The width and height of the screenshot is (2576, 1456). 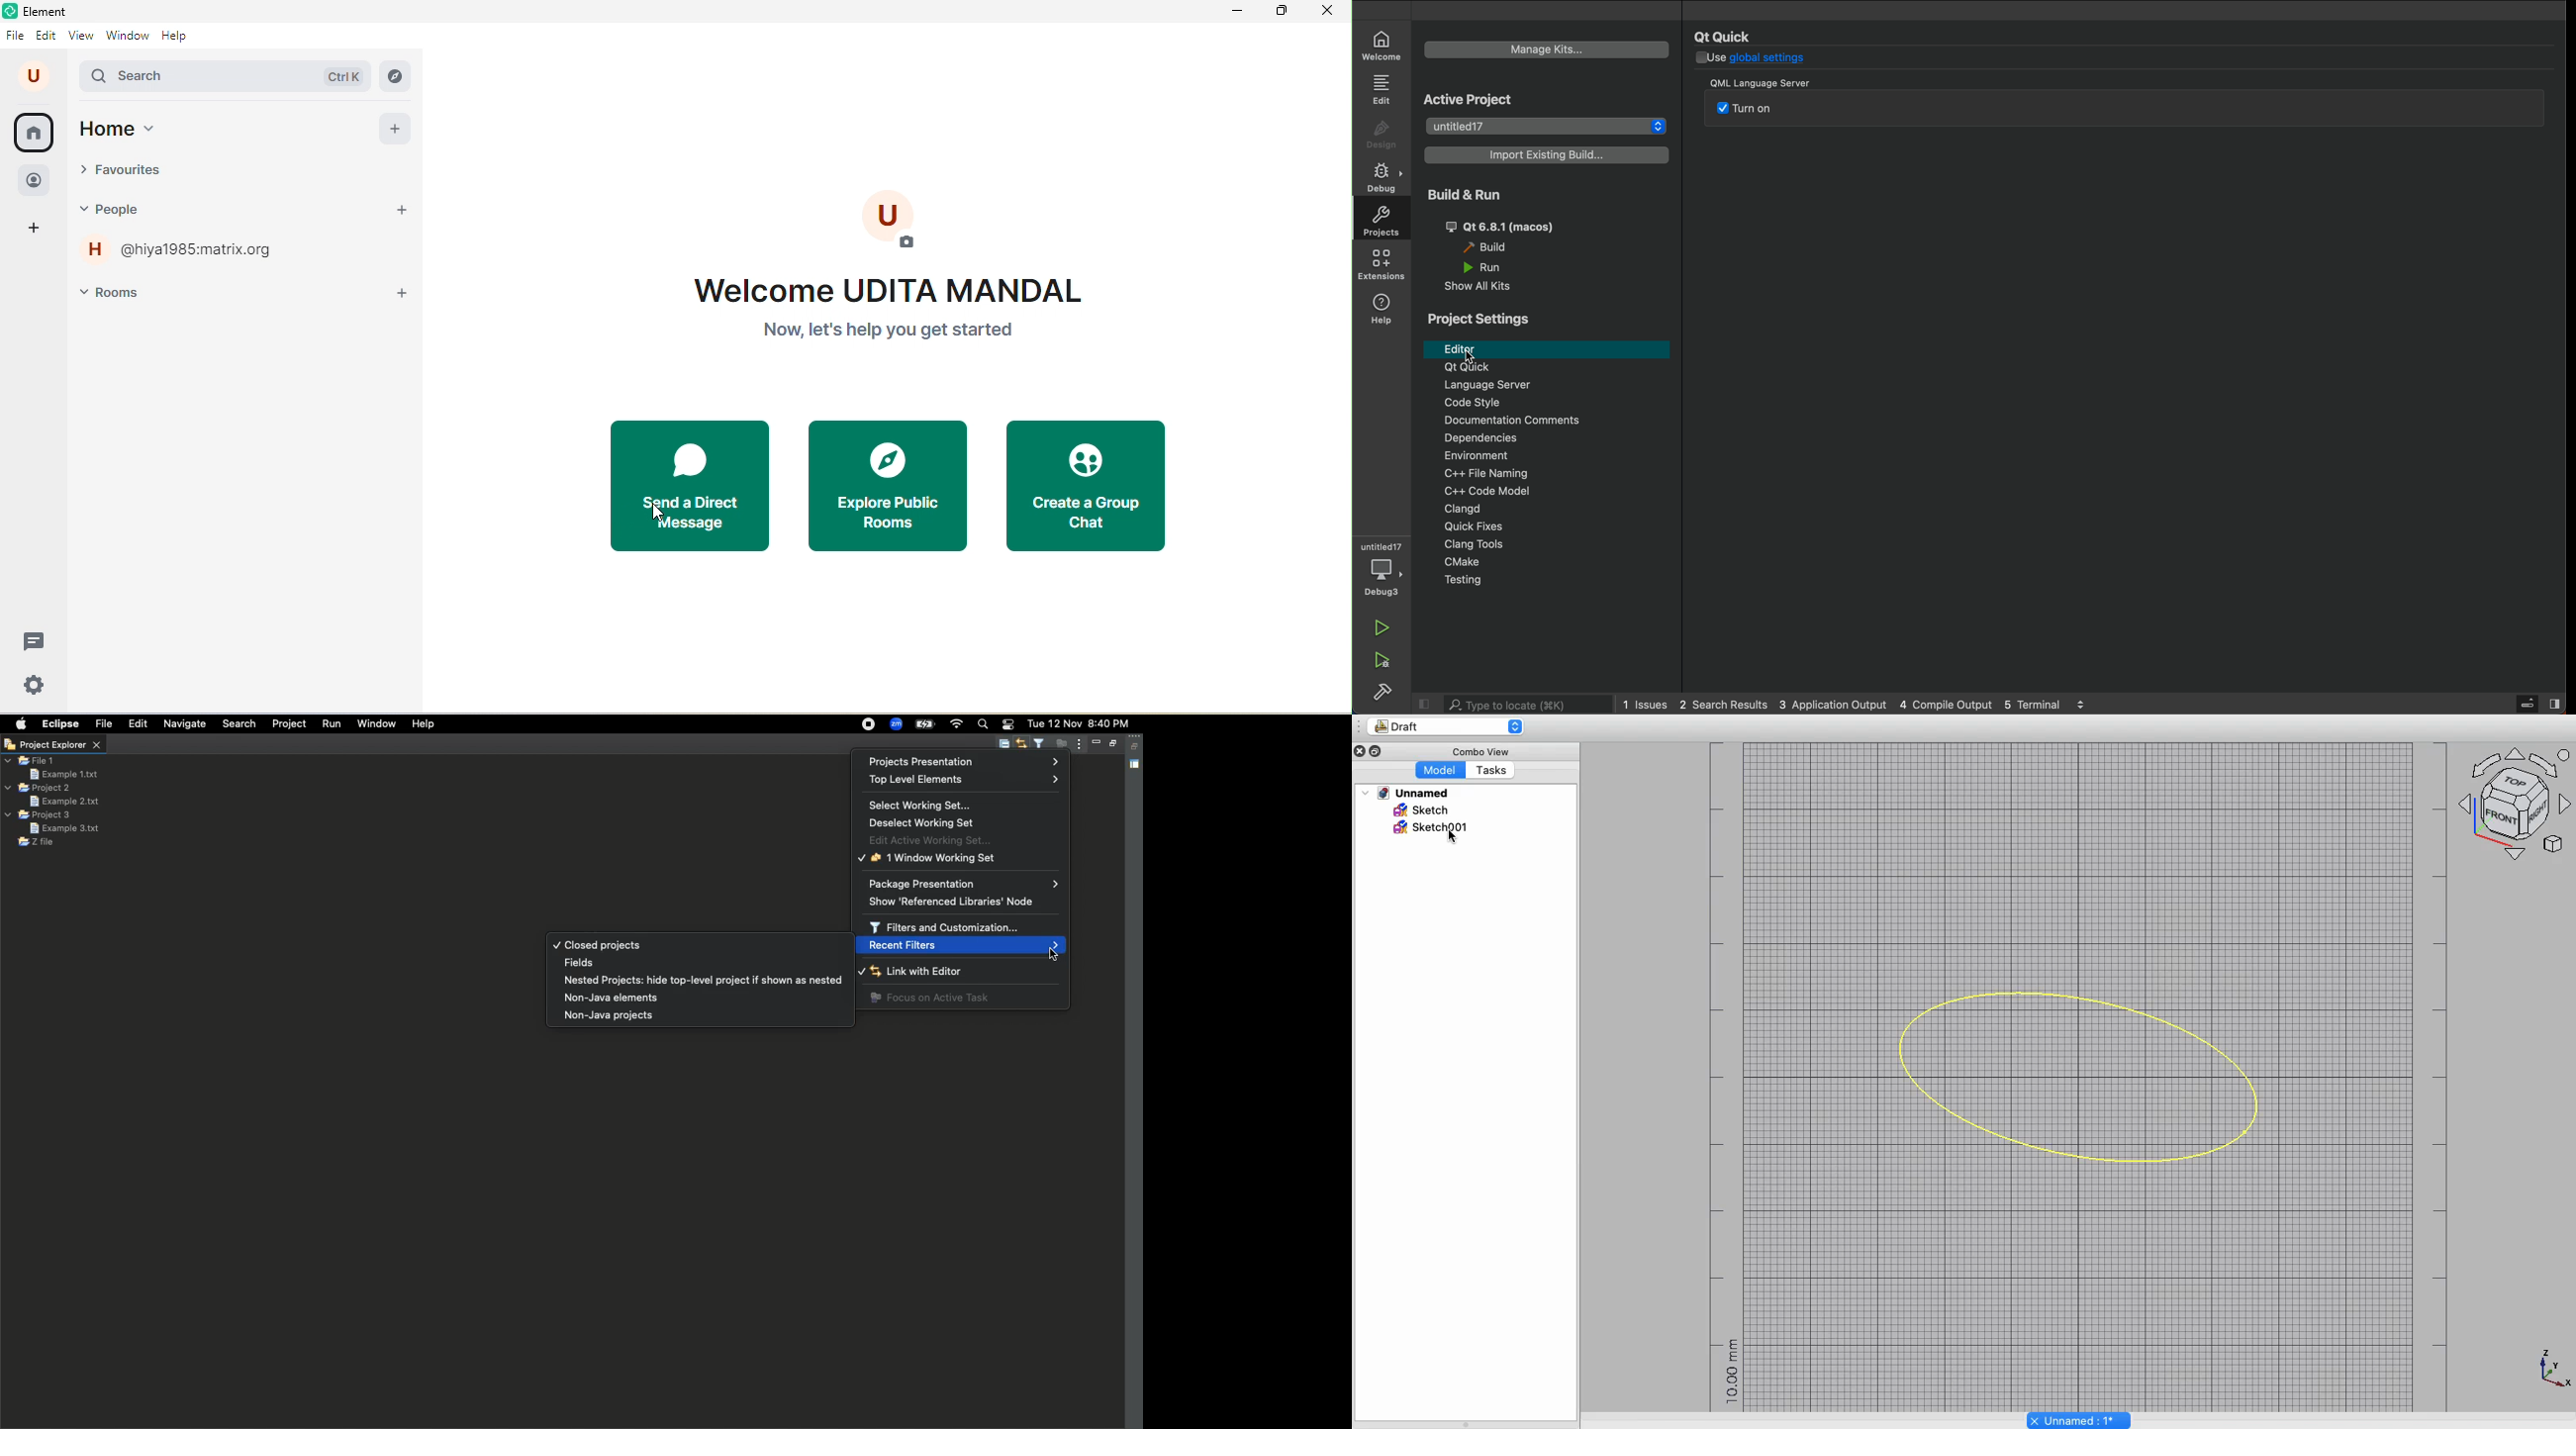 What do you see at coordinates (1415, 829) in the screenshot?
I see `Sketch001` at bounding box center [1415, 829].